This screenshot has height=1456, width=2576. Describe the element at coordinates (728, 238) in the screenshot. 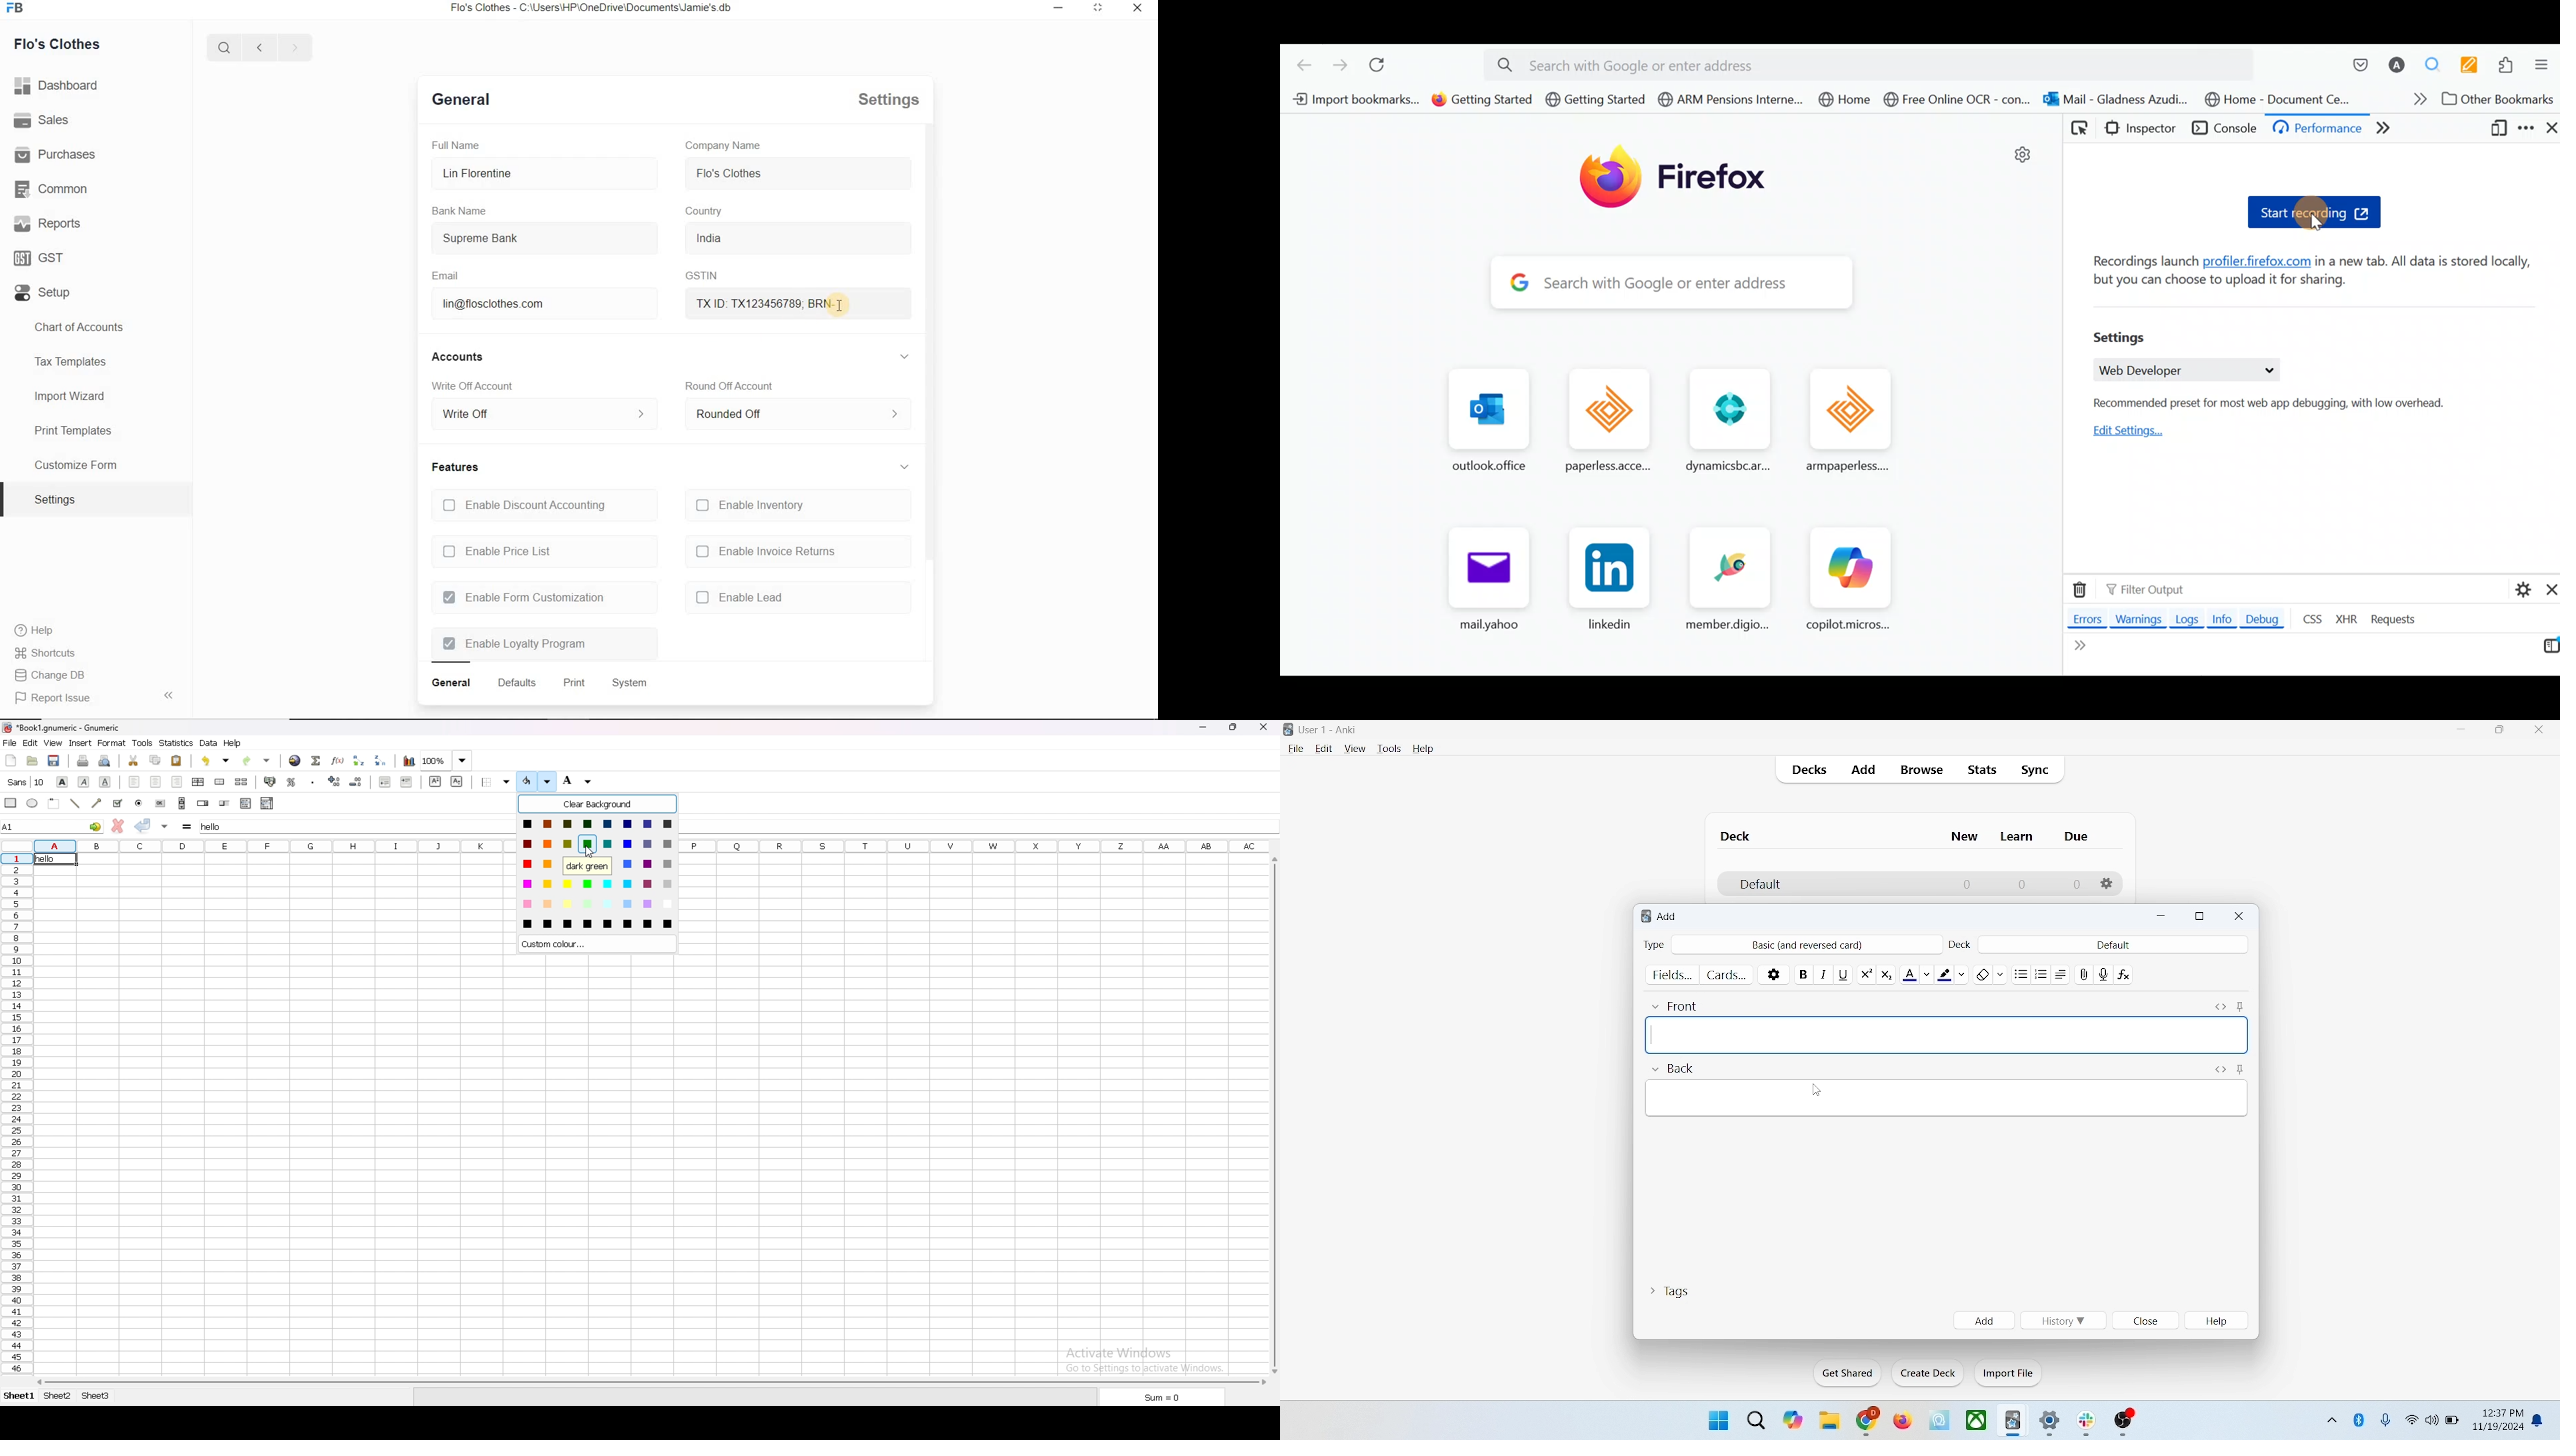

I see `india` at that location.